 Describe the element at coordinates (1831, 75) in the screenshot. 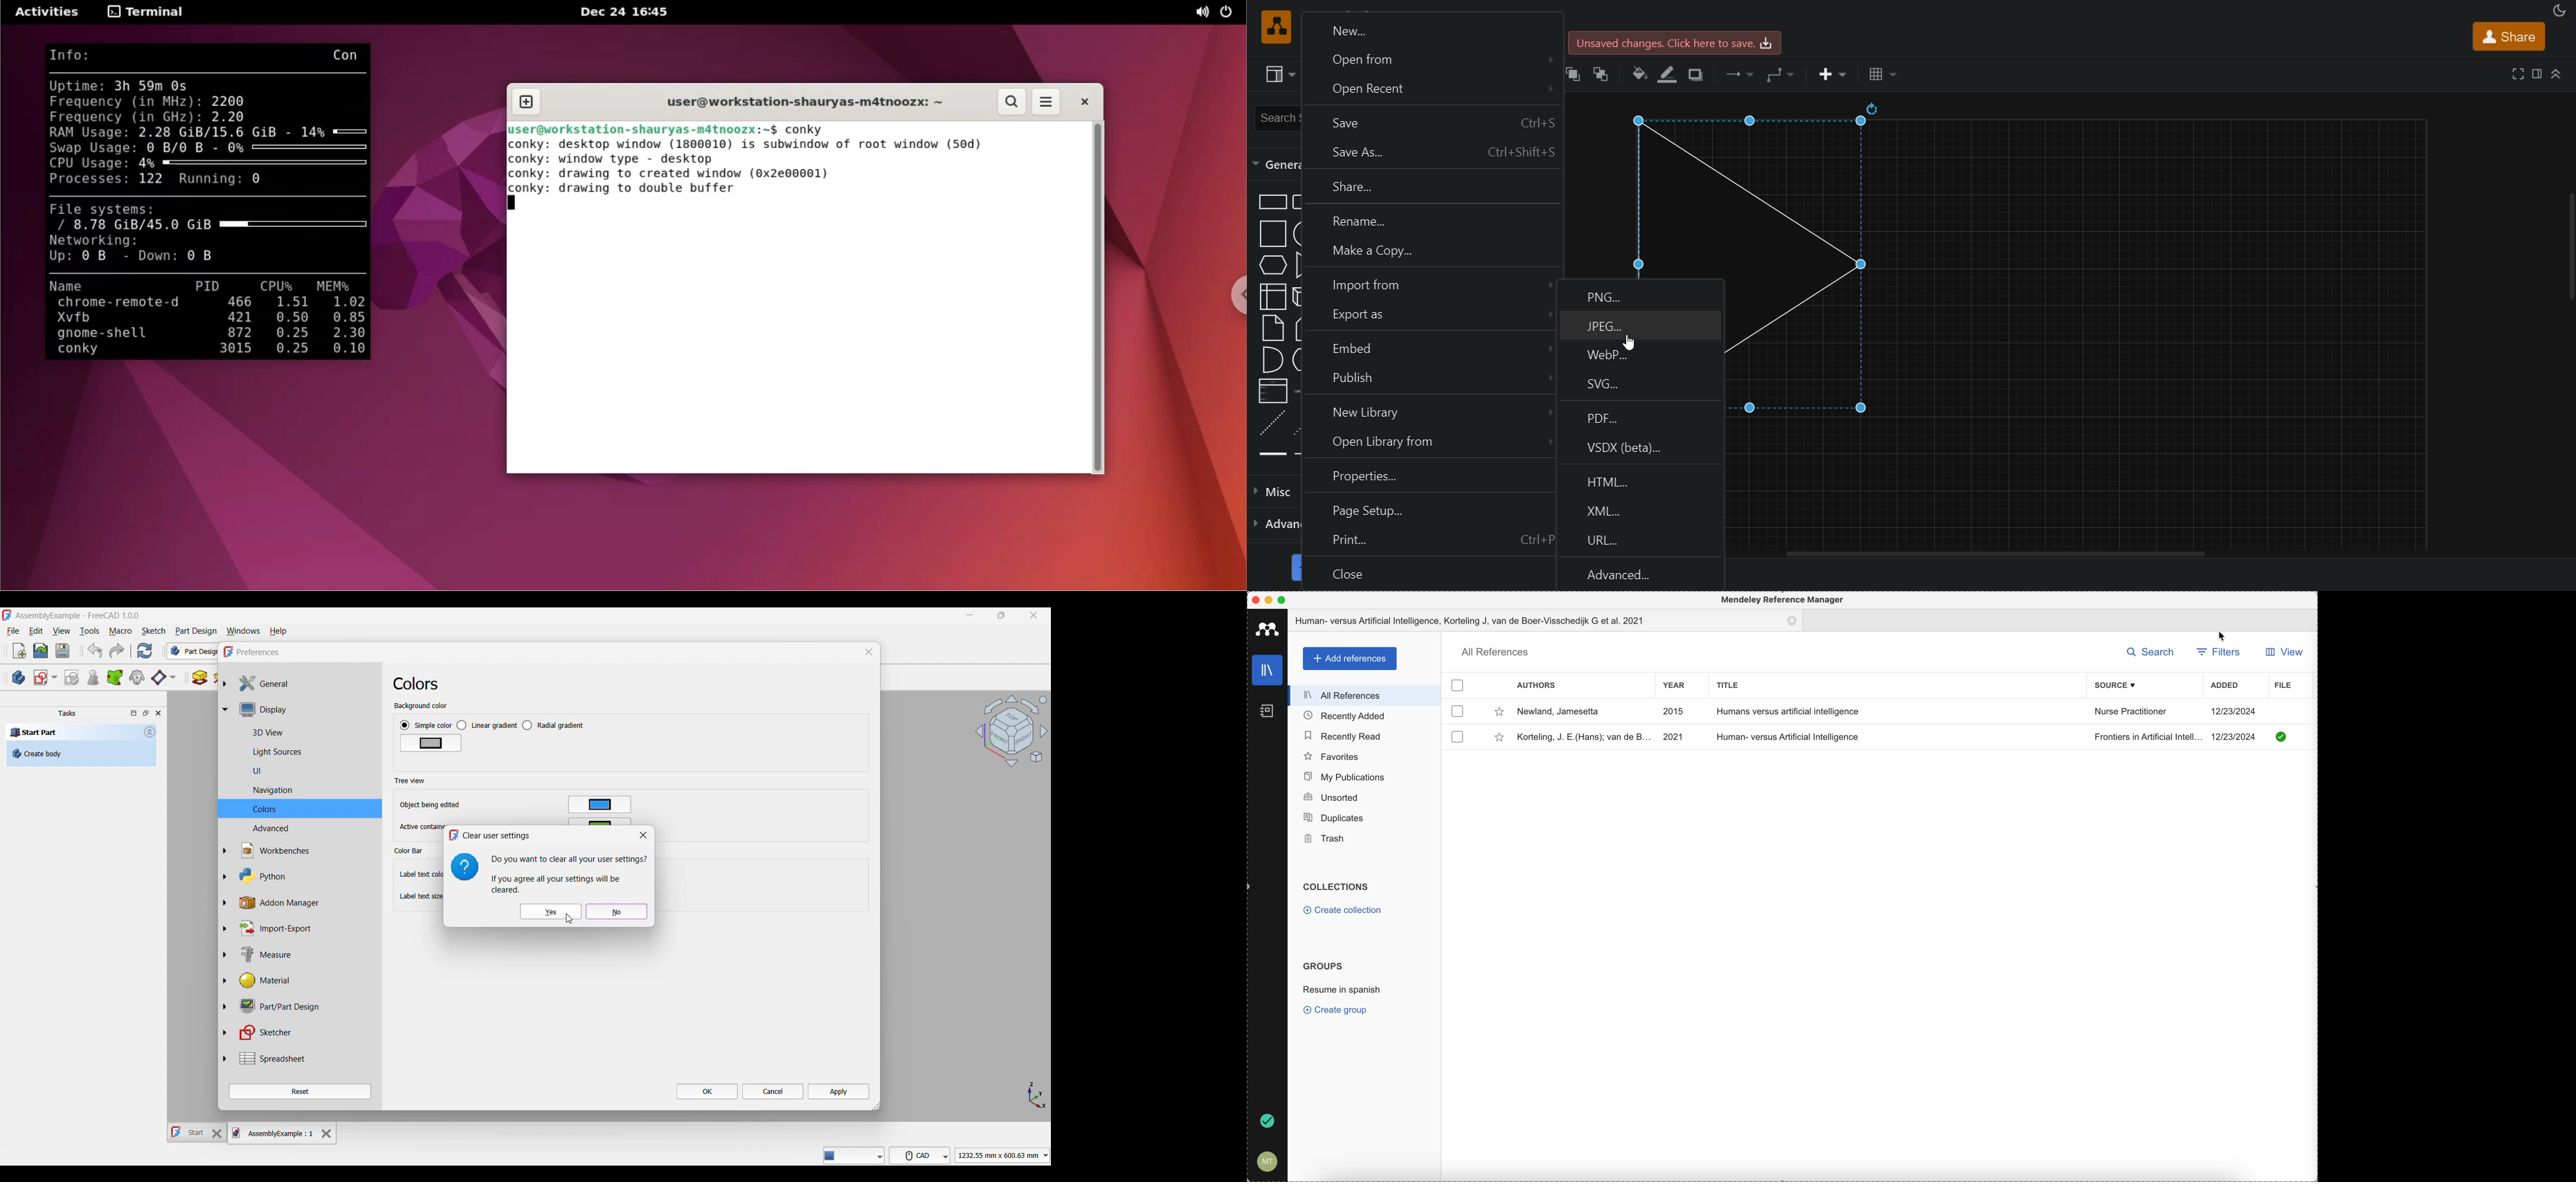

I see `insert` at that location.